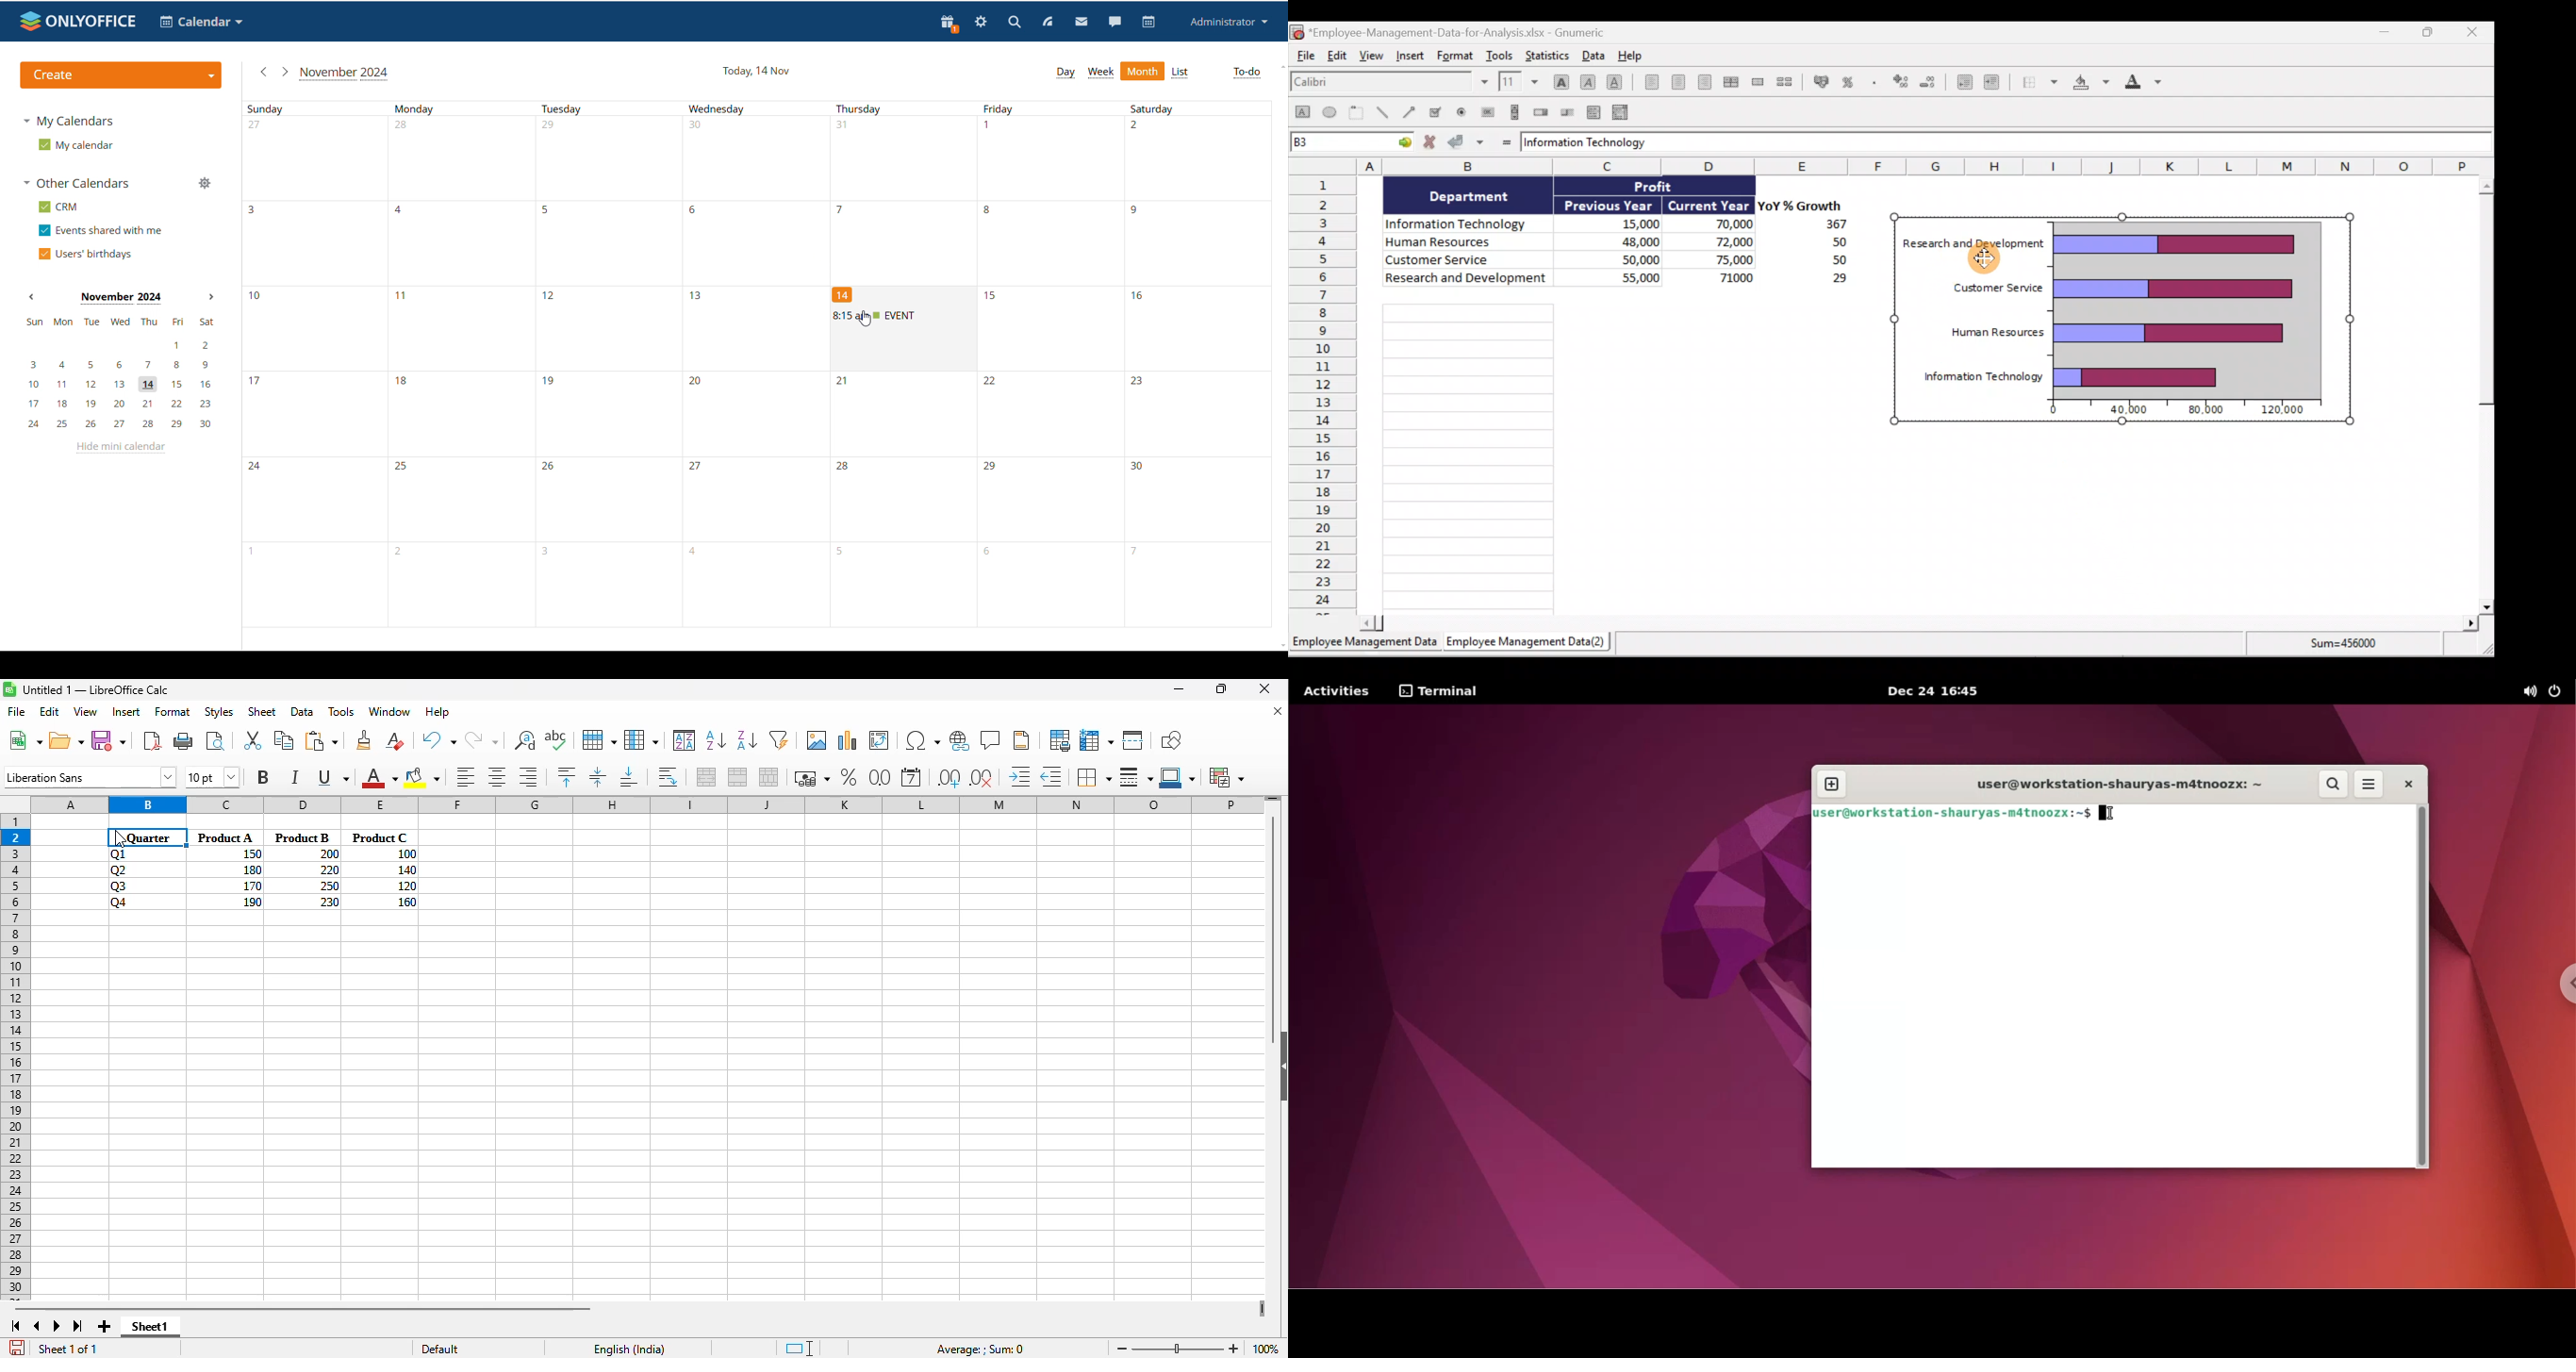 Image resolution: width=2576 pixels, height=1372 pixels. I want to click on 24, 25, 26, 27, 28, 29, 30 , so click(120, 425).